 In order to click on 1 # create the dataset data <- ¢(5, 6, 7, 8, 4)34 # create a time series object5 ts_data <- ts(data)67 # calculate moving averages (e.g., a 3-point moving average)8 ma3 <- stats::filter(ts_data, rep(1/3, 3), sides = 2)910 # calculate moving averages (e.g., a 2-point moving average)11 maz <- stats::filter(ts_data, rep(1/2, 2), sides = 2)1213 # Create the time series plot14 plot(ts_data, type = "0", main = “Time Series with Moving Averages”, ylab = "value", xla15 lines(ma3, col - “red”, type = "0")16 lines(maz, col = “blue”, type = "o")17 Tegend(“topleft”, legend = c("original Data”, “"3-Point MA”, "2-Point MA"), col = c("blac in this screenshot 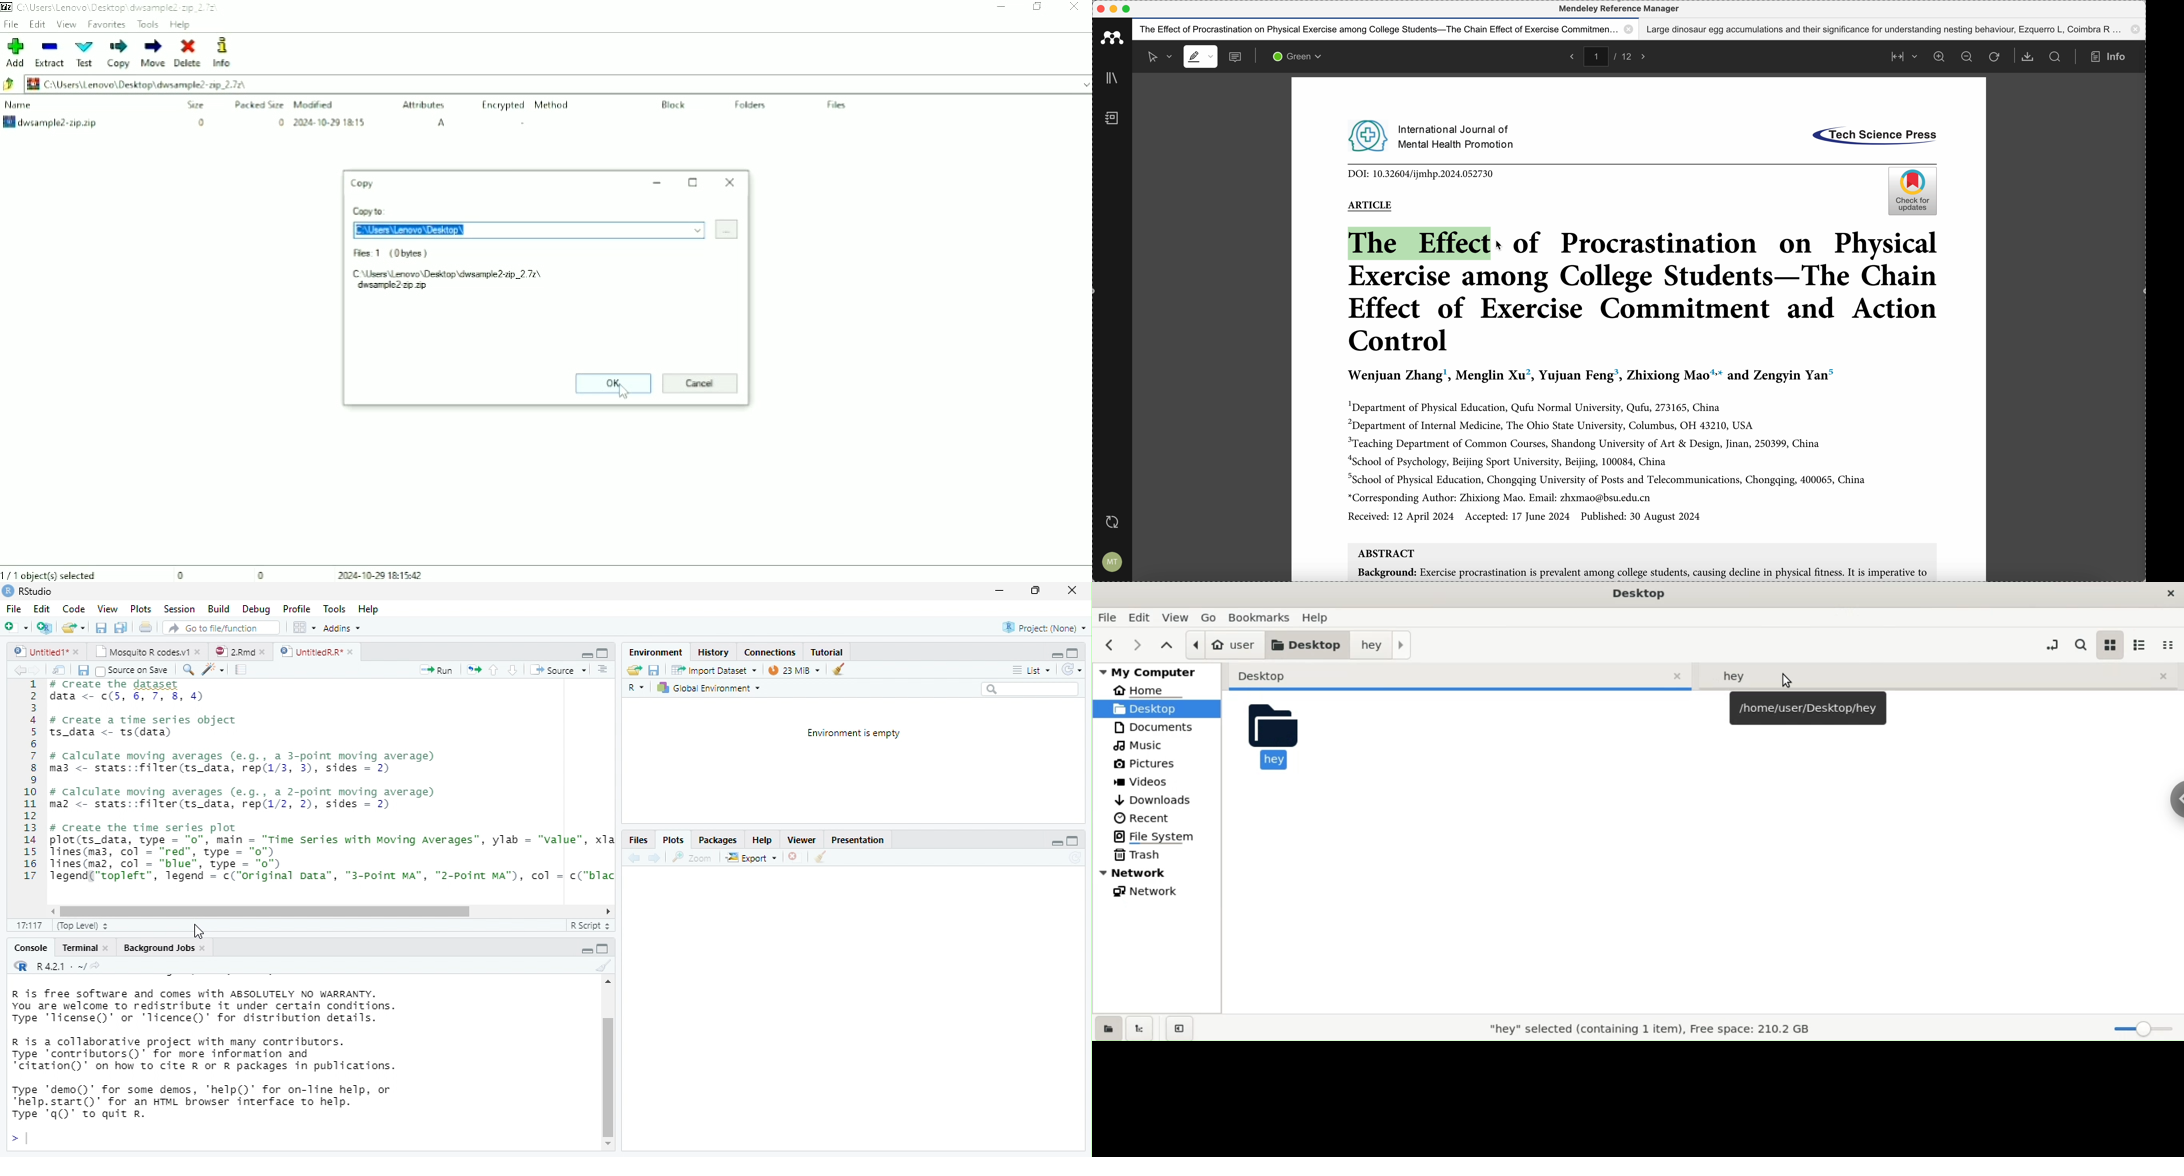, I will do `click(319, 791)`.